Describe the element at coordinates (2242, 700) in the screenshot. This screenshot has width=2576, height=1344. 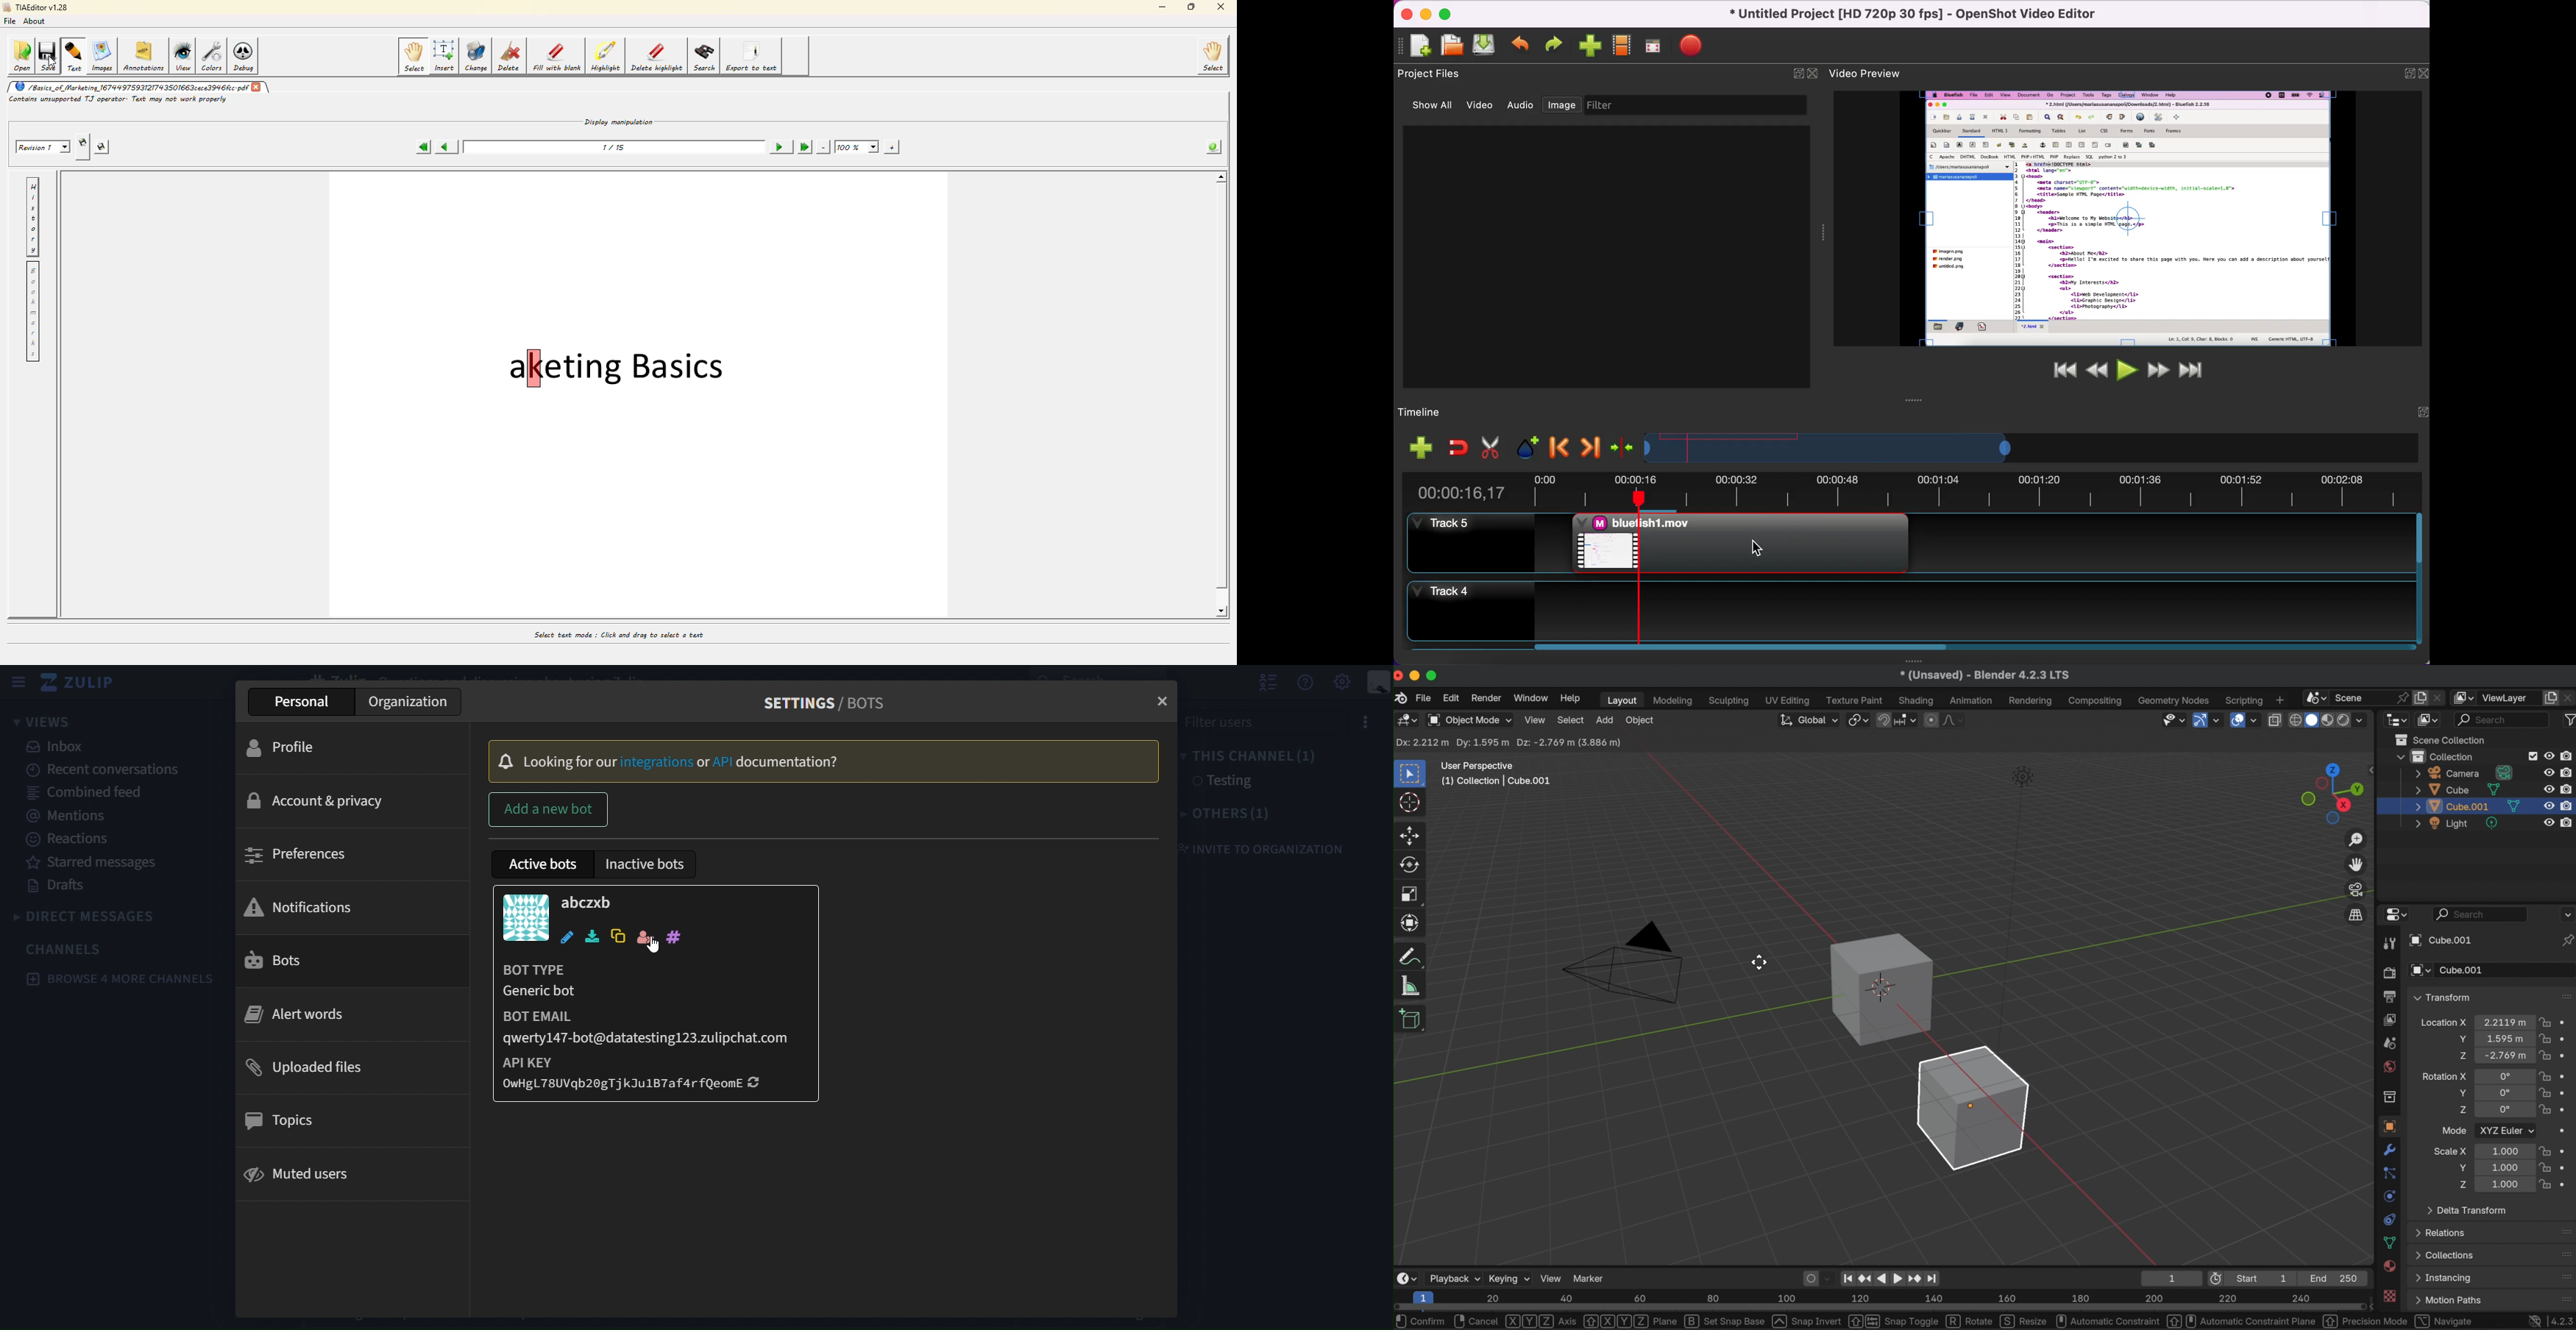
I see `scripting` at that location.